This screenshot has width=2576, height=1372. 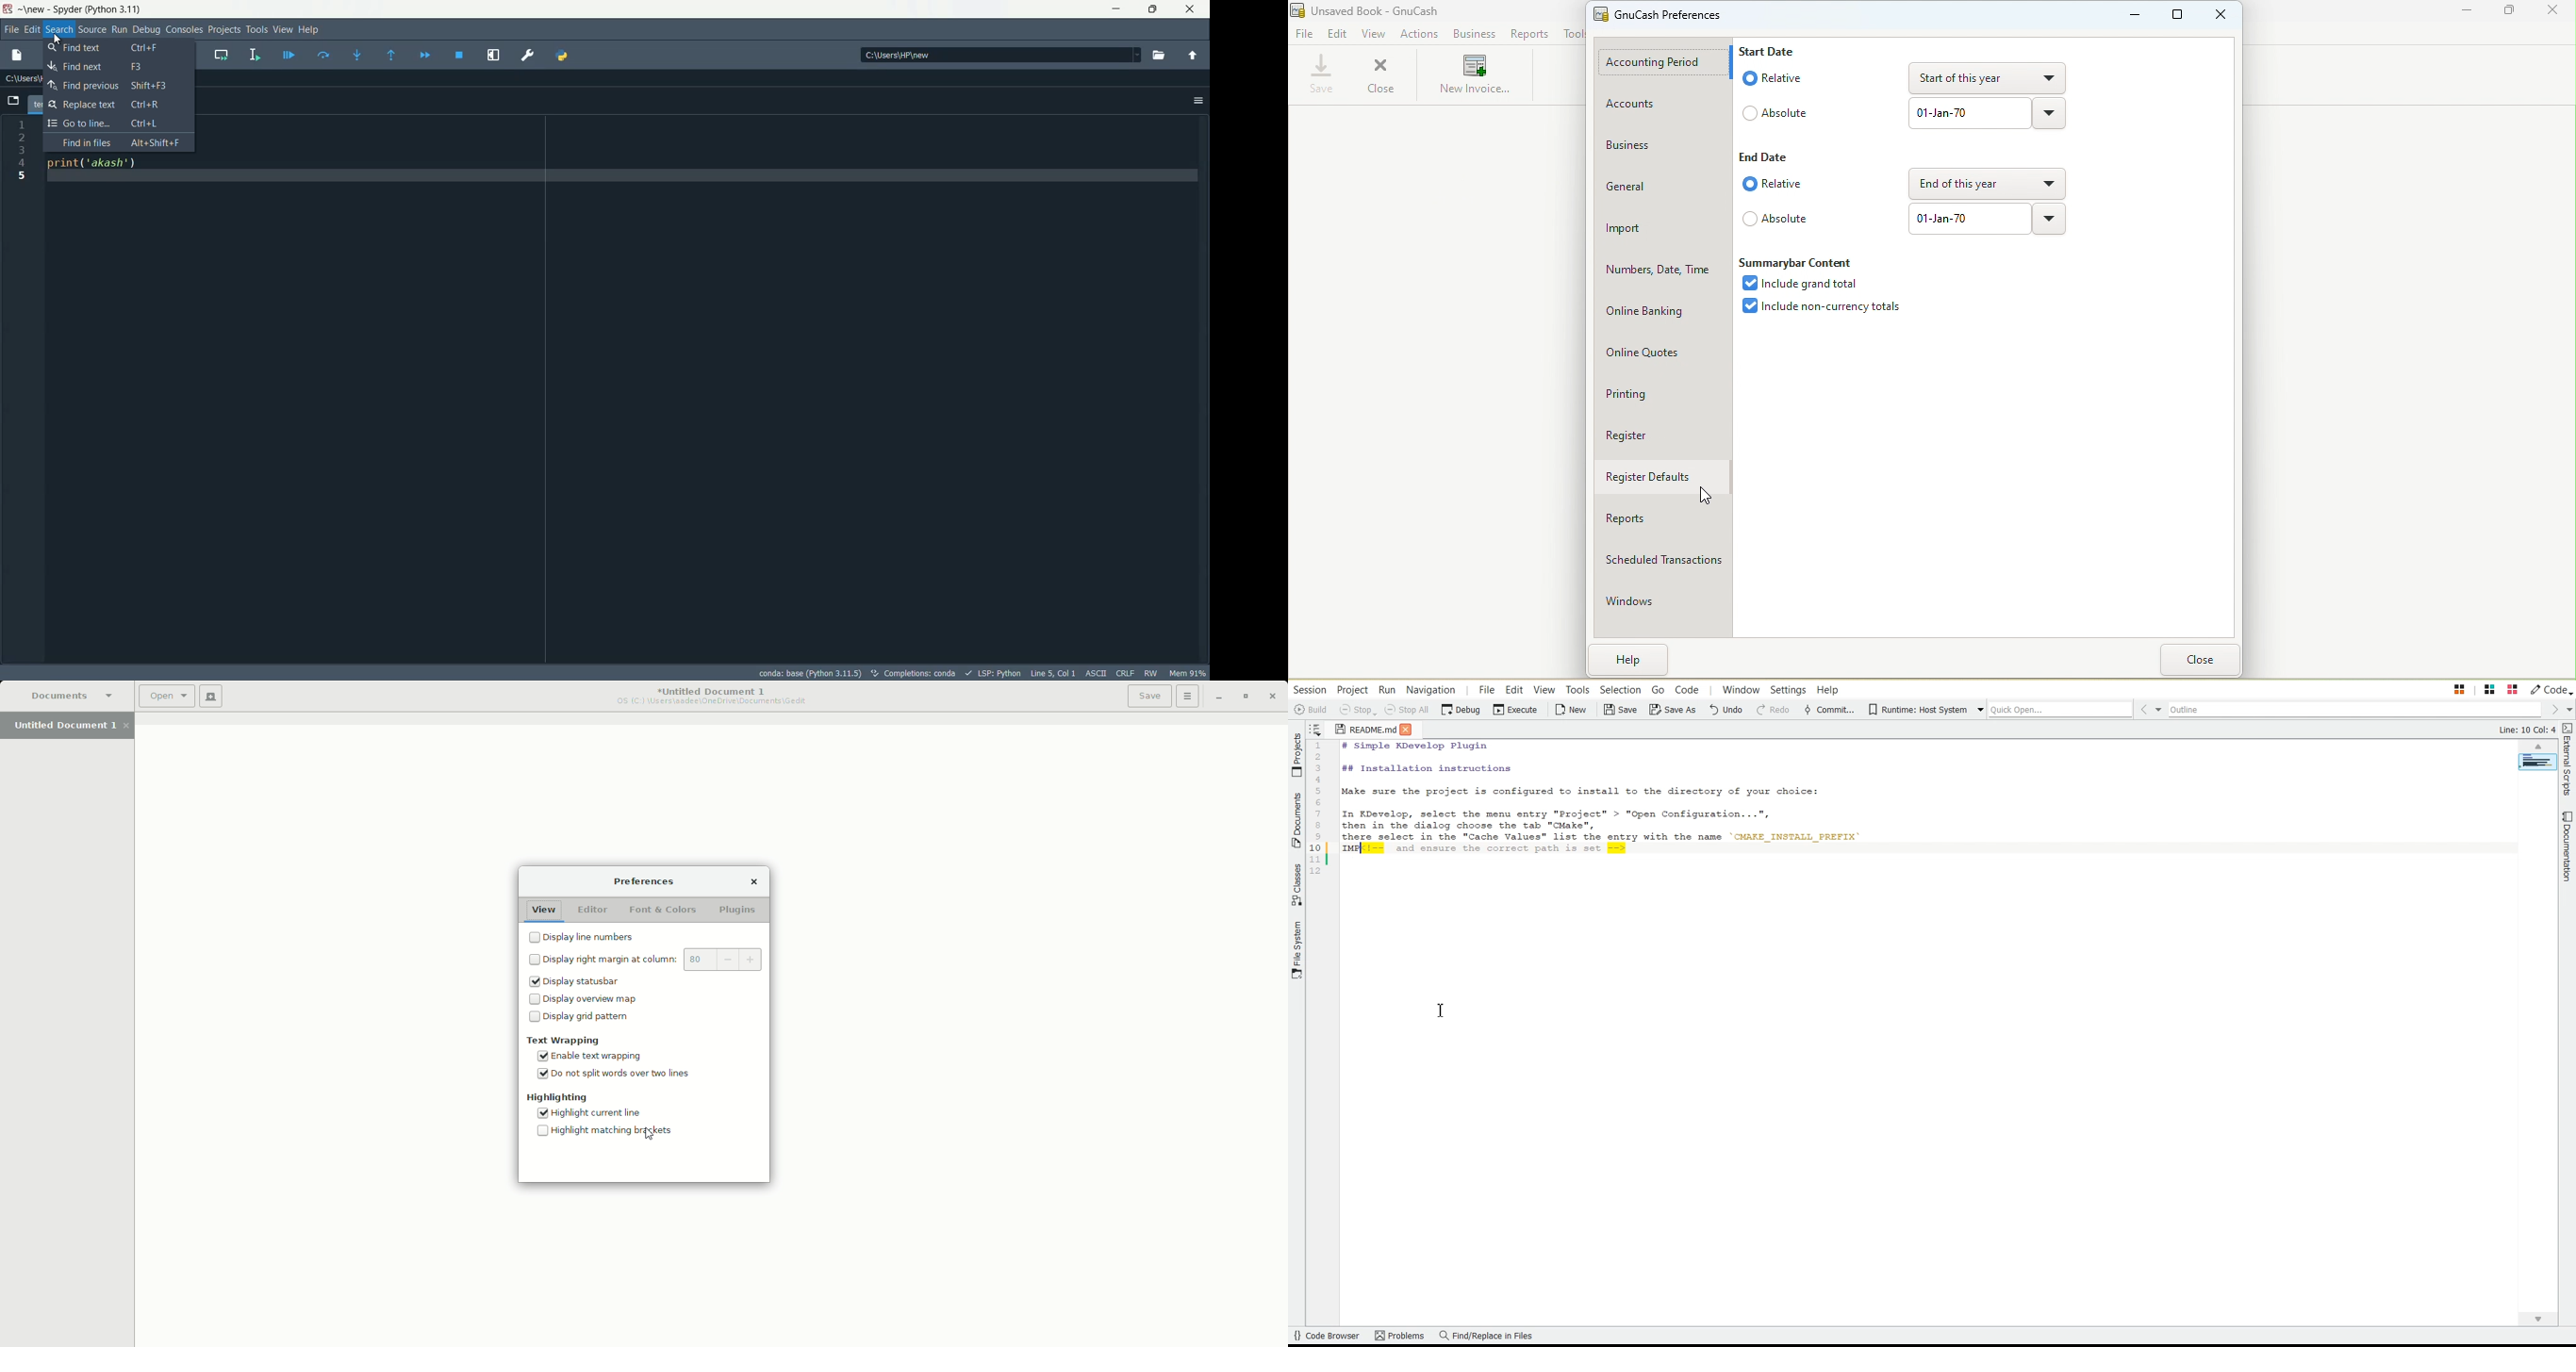 What do you see at coordinates (1666, 63) in the screenshot?
I see `Accounting period` at bounding box center [1666, 63].